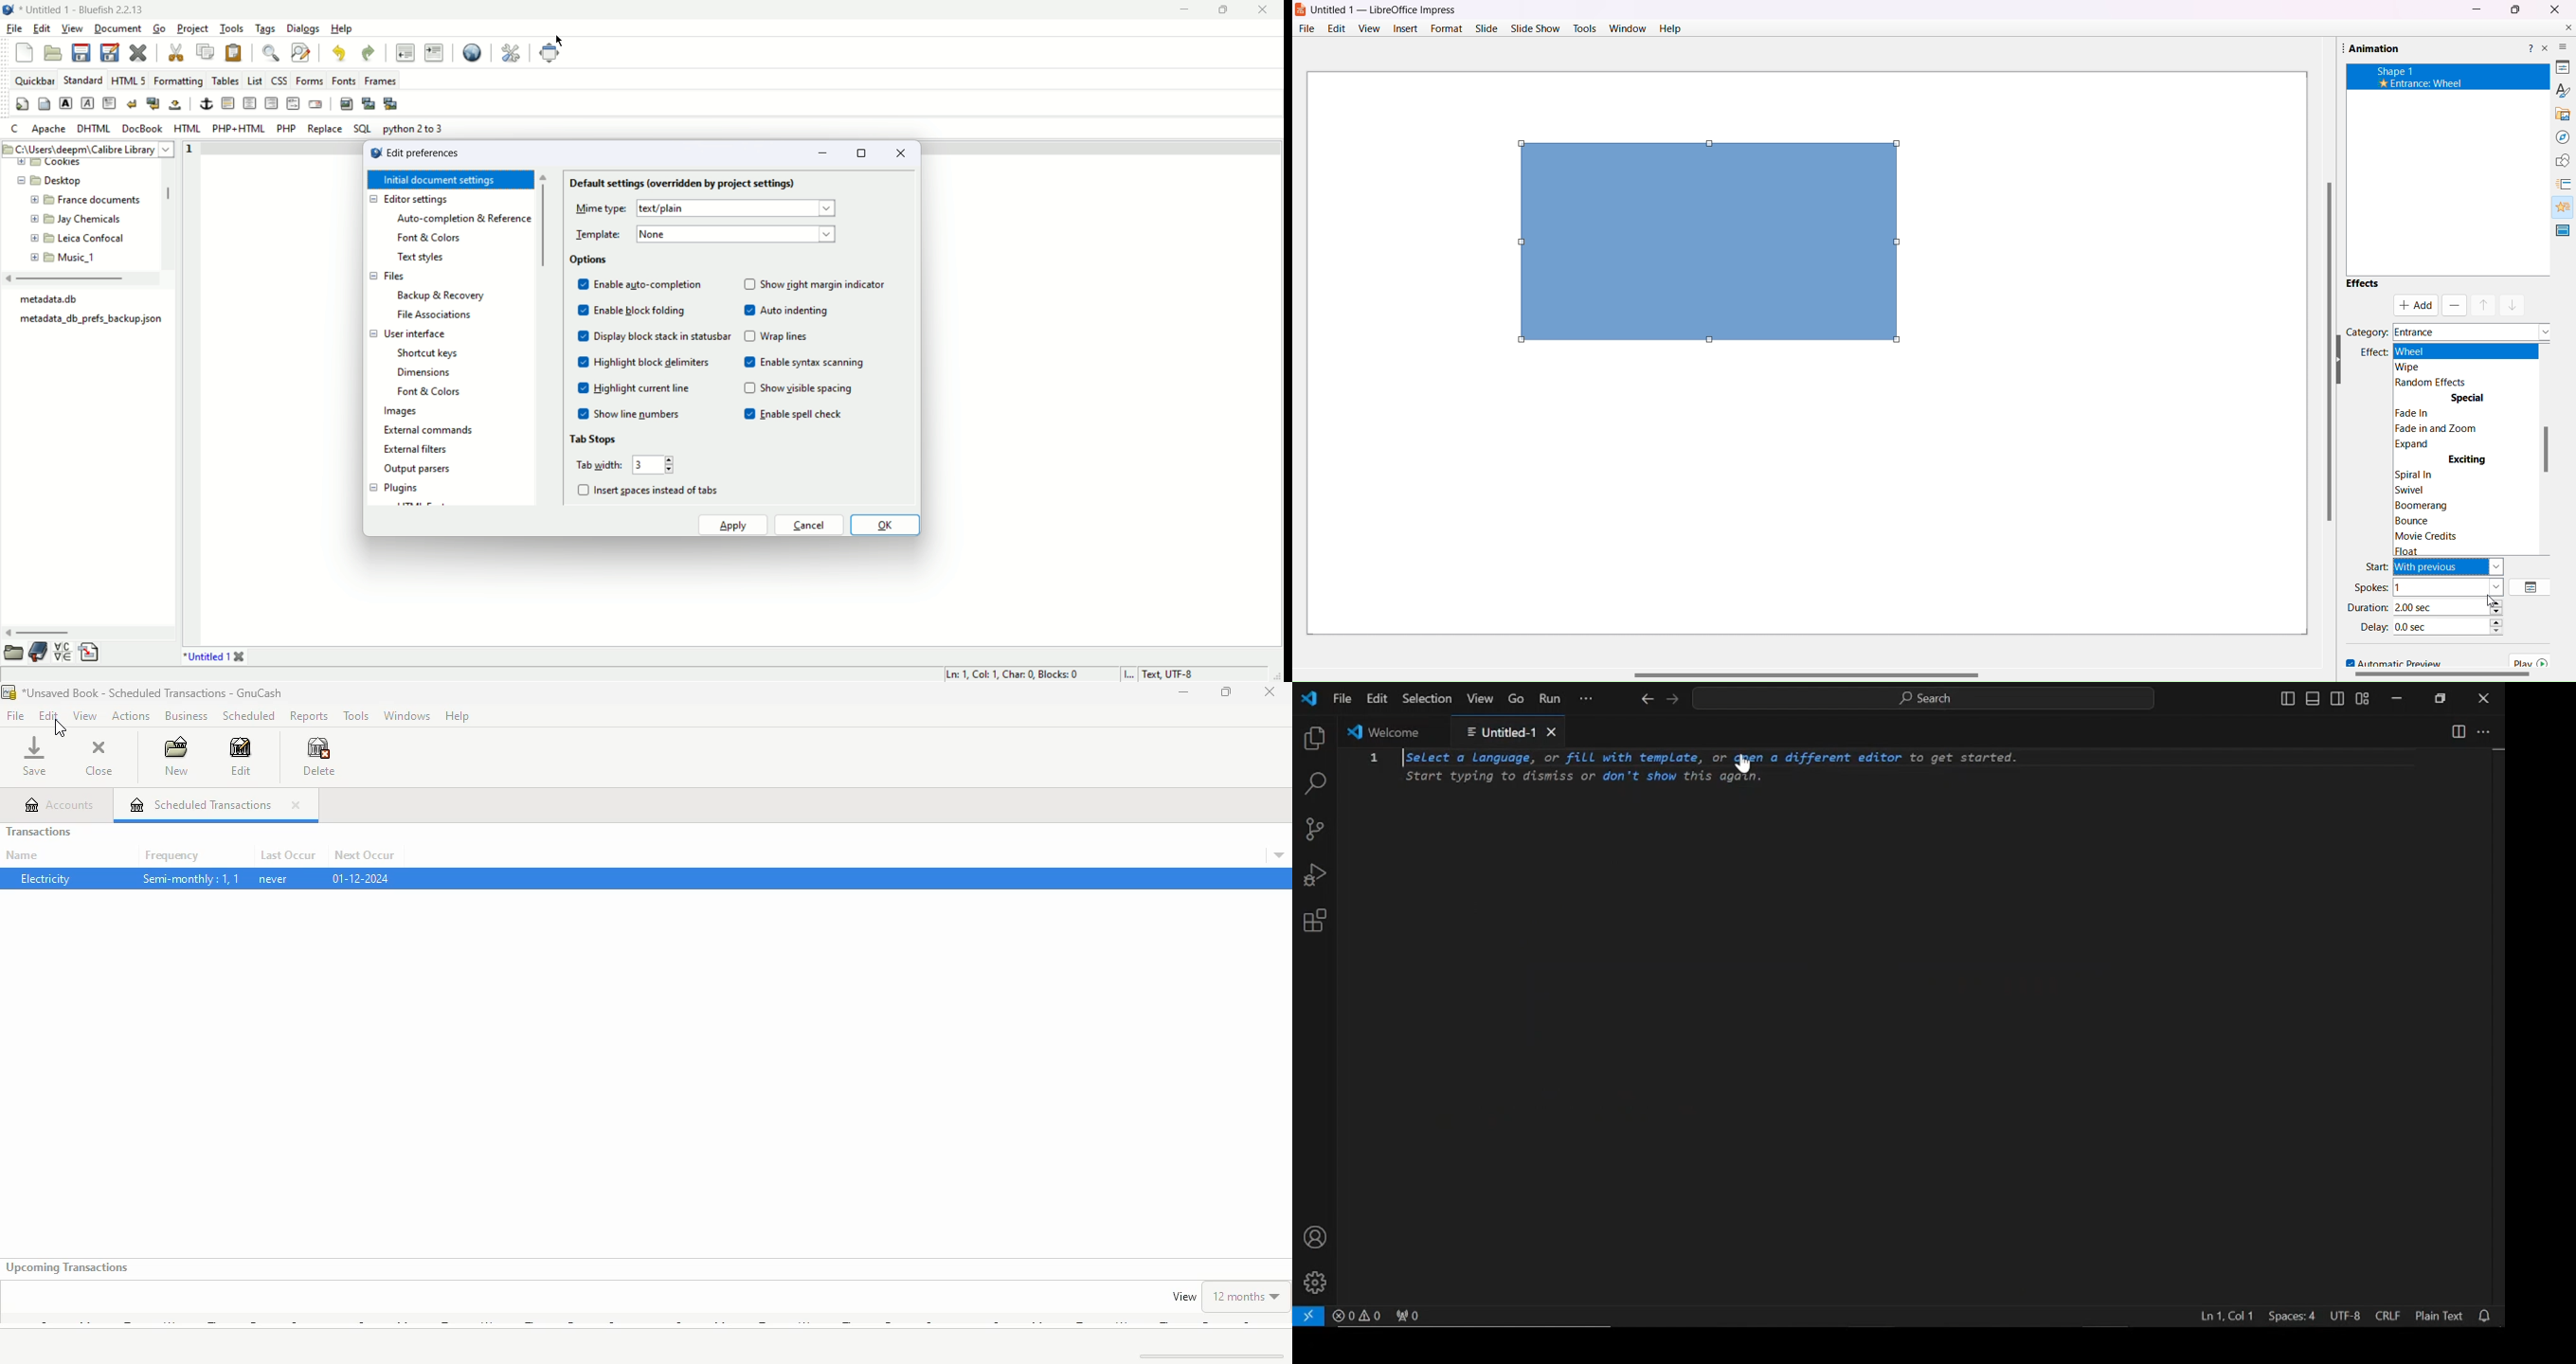 The width and height of the screenshot is (2576, 1372). Describe the element at coordinates (201, 804) in the screenshot. I see `scheduled transactions` at that location.